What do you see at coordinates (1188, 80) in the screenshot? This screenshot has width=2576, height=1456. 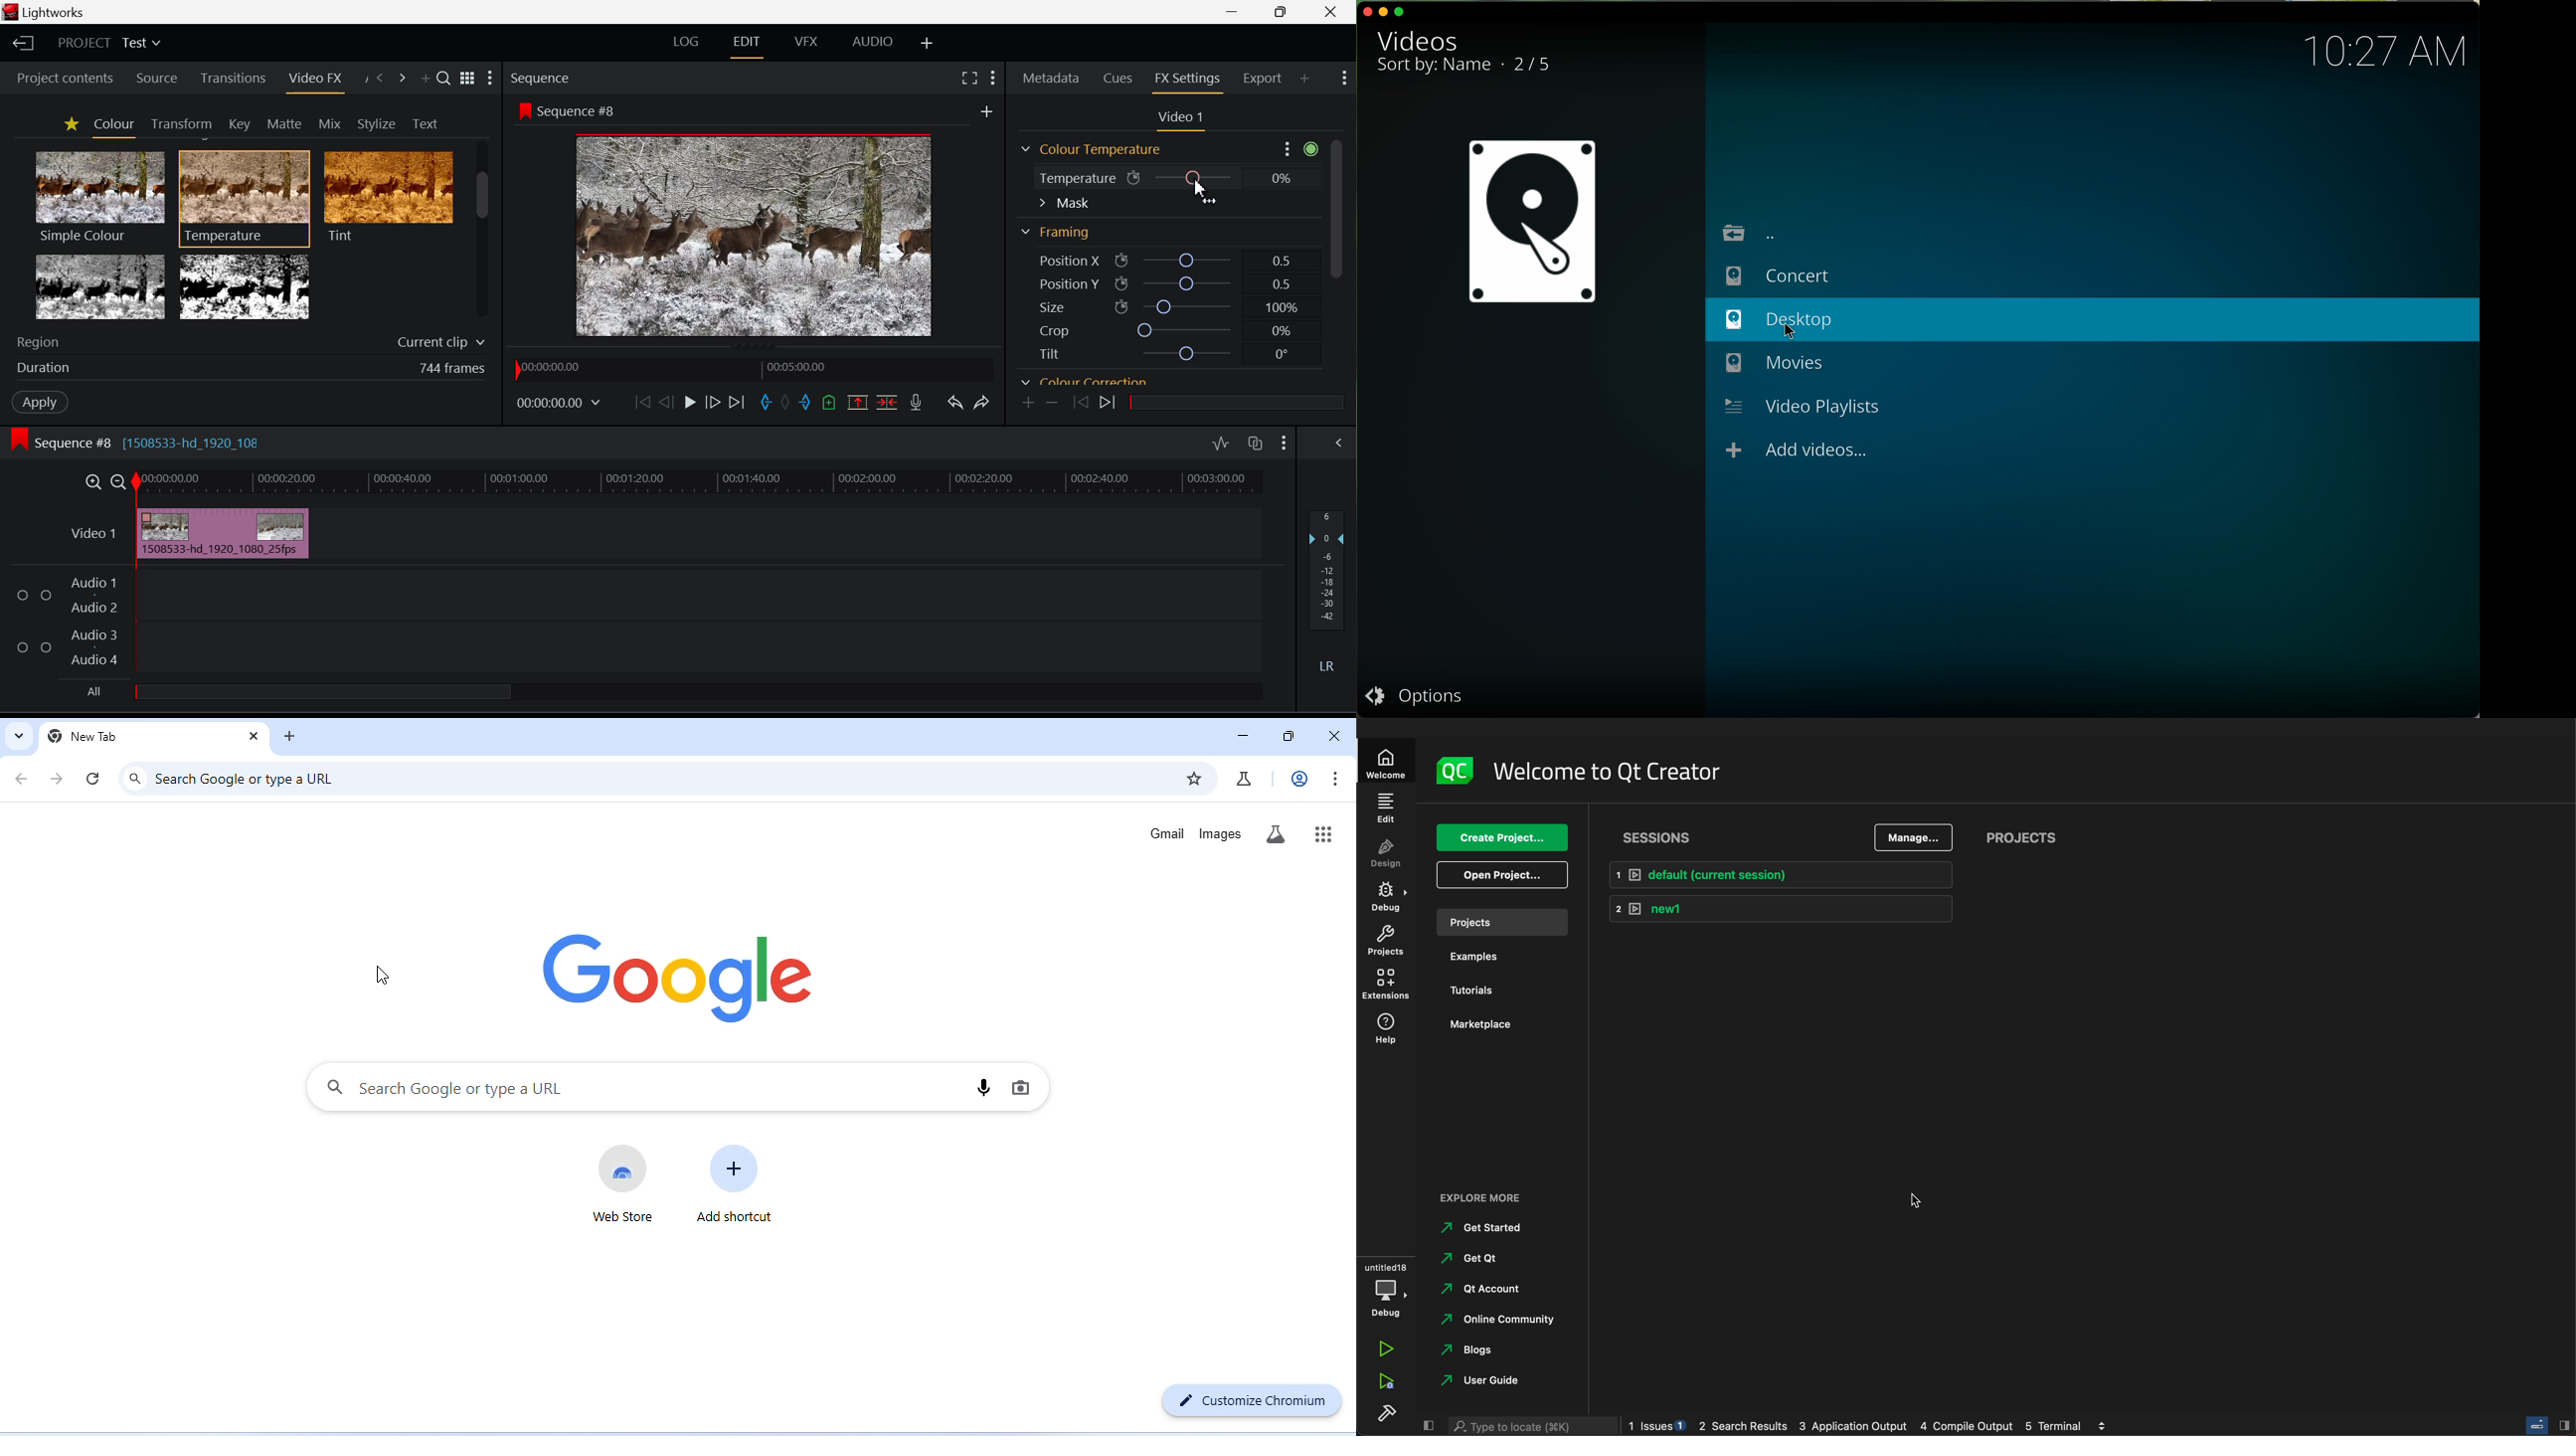 I see `FX Settings Open` at bounding box center [1188, 80].